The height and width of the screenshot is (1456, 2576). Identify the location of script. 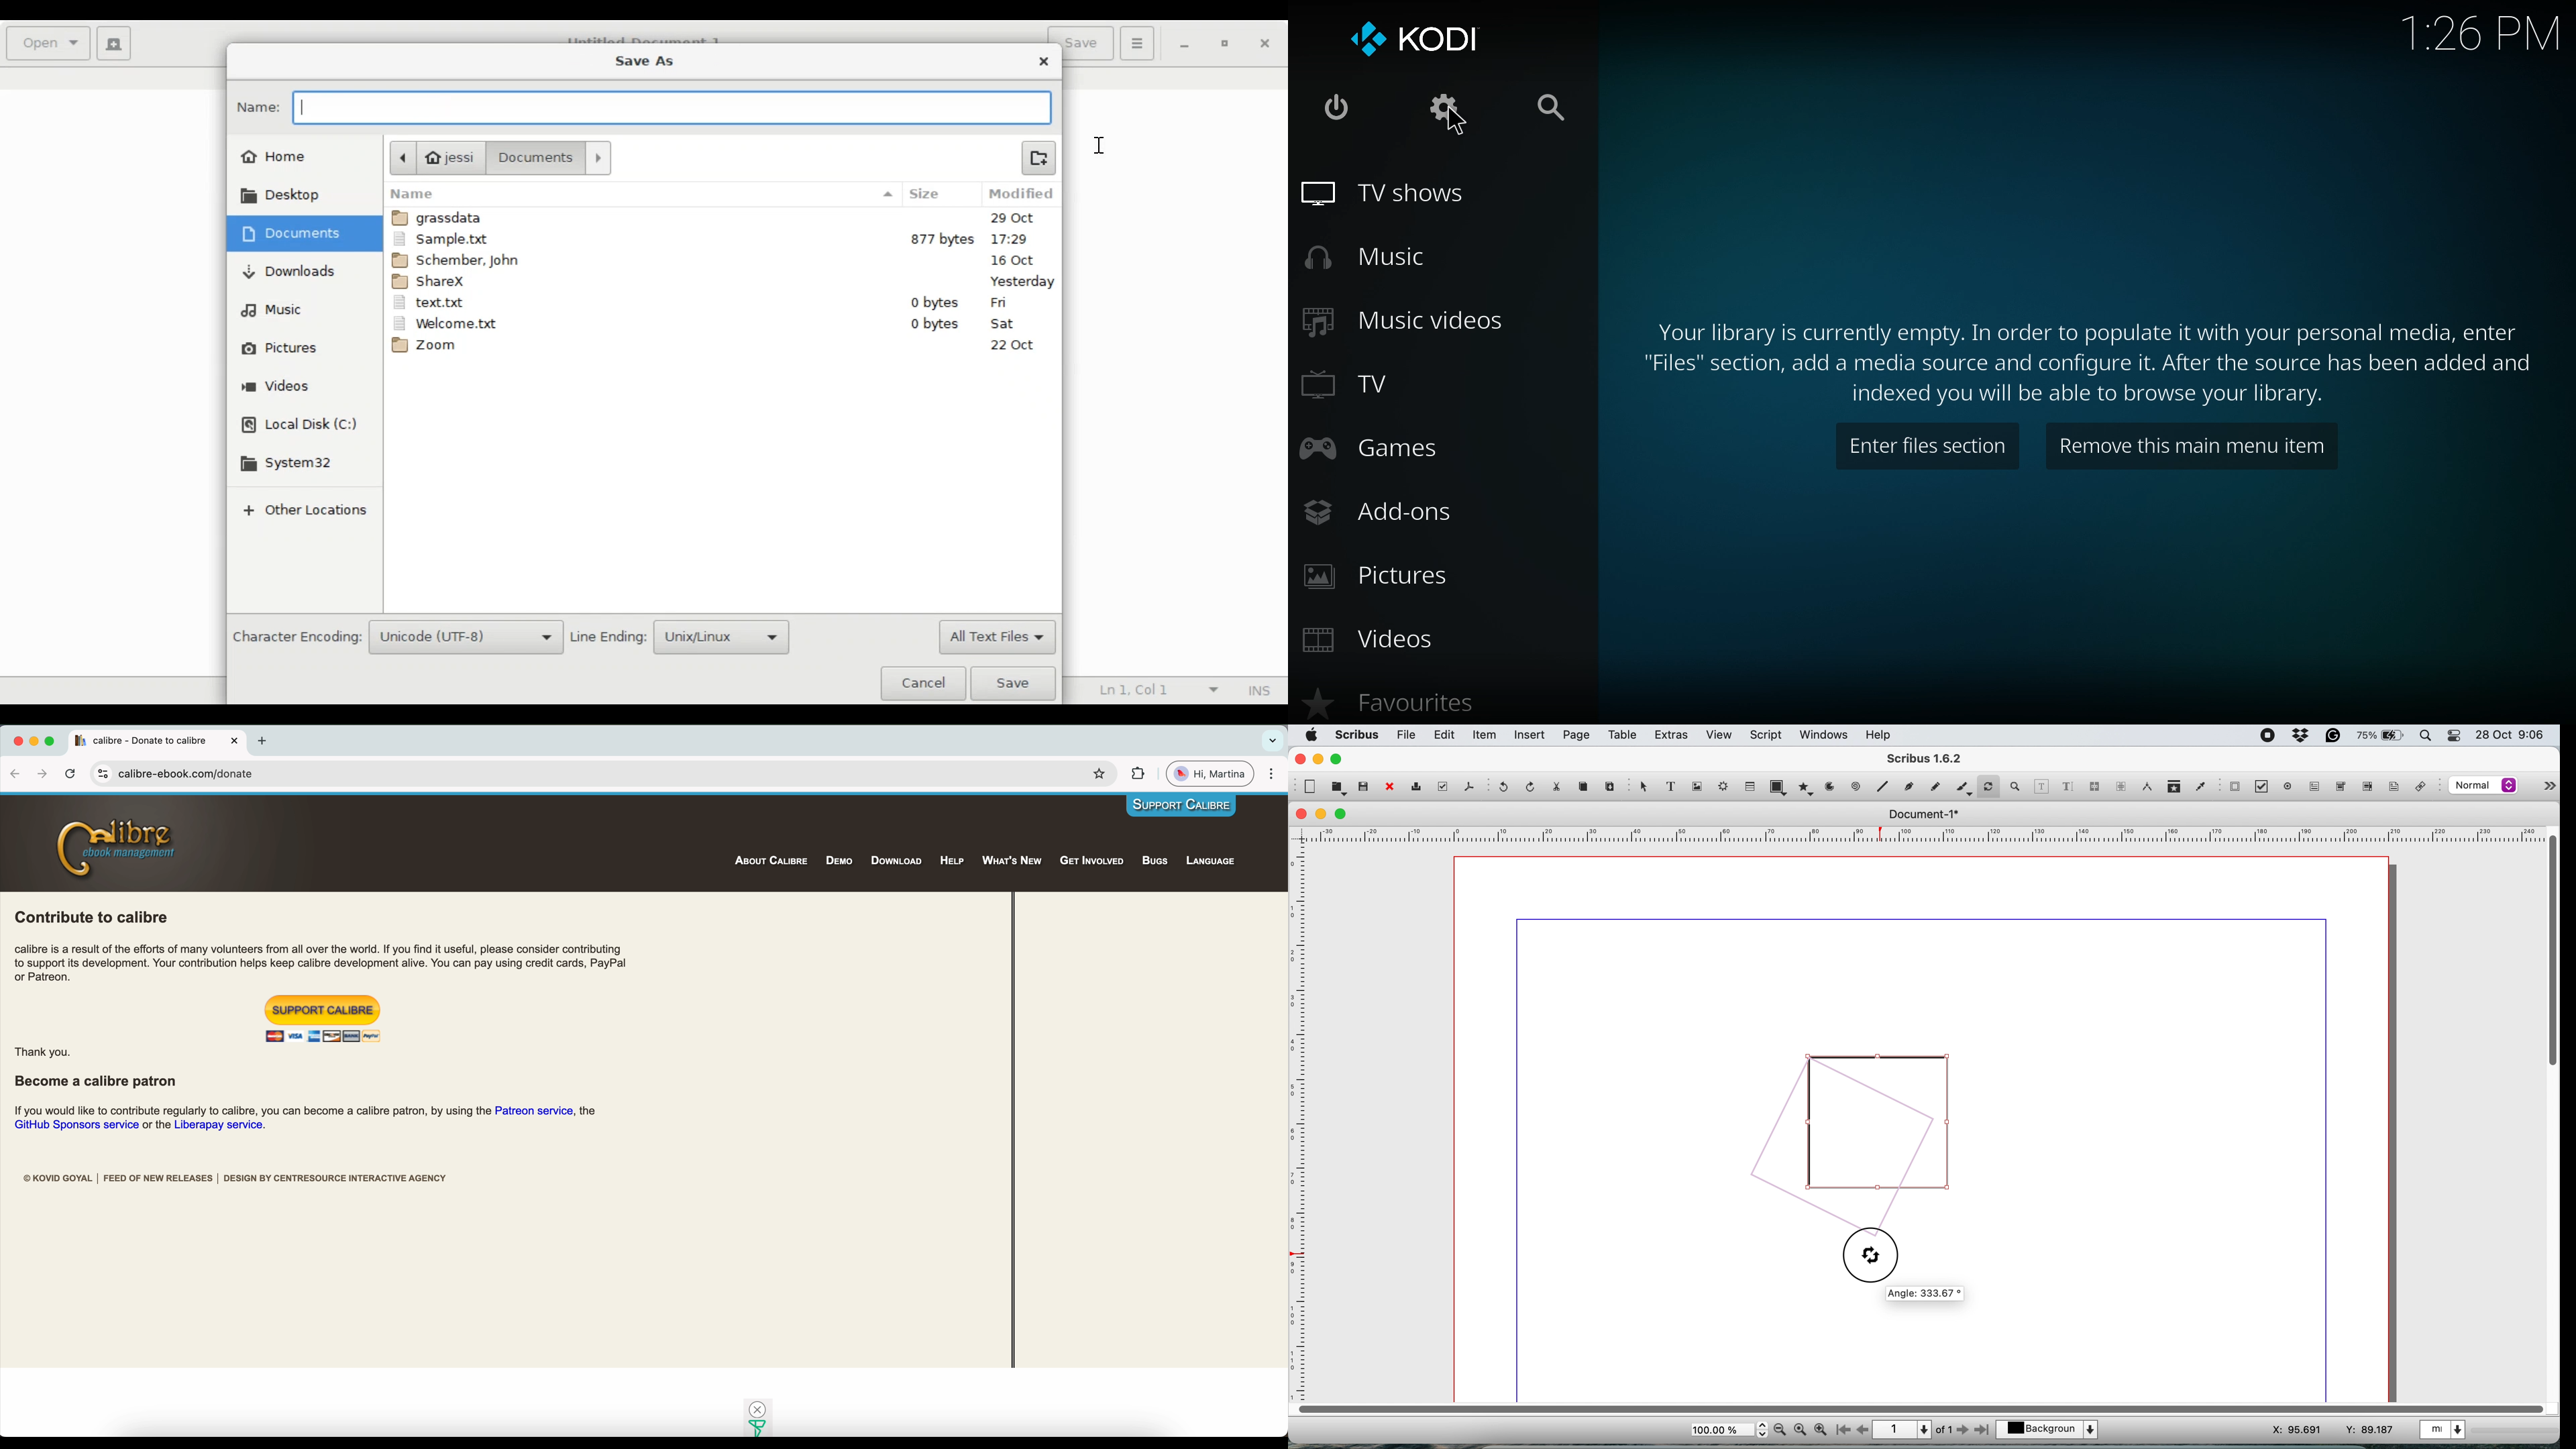
(1769, 735).